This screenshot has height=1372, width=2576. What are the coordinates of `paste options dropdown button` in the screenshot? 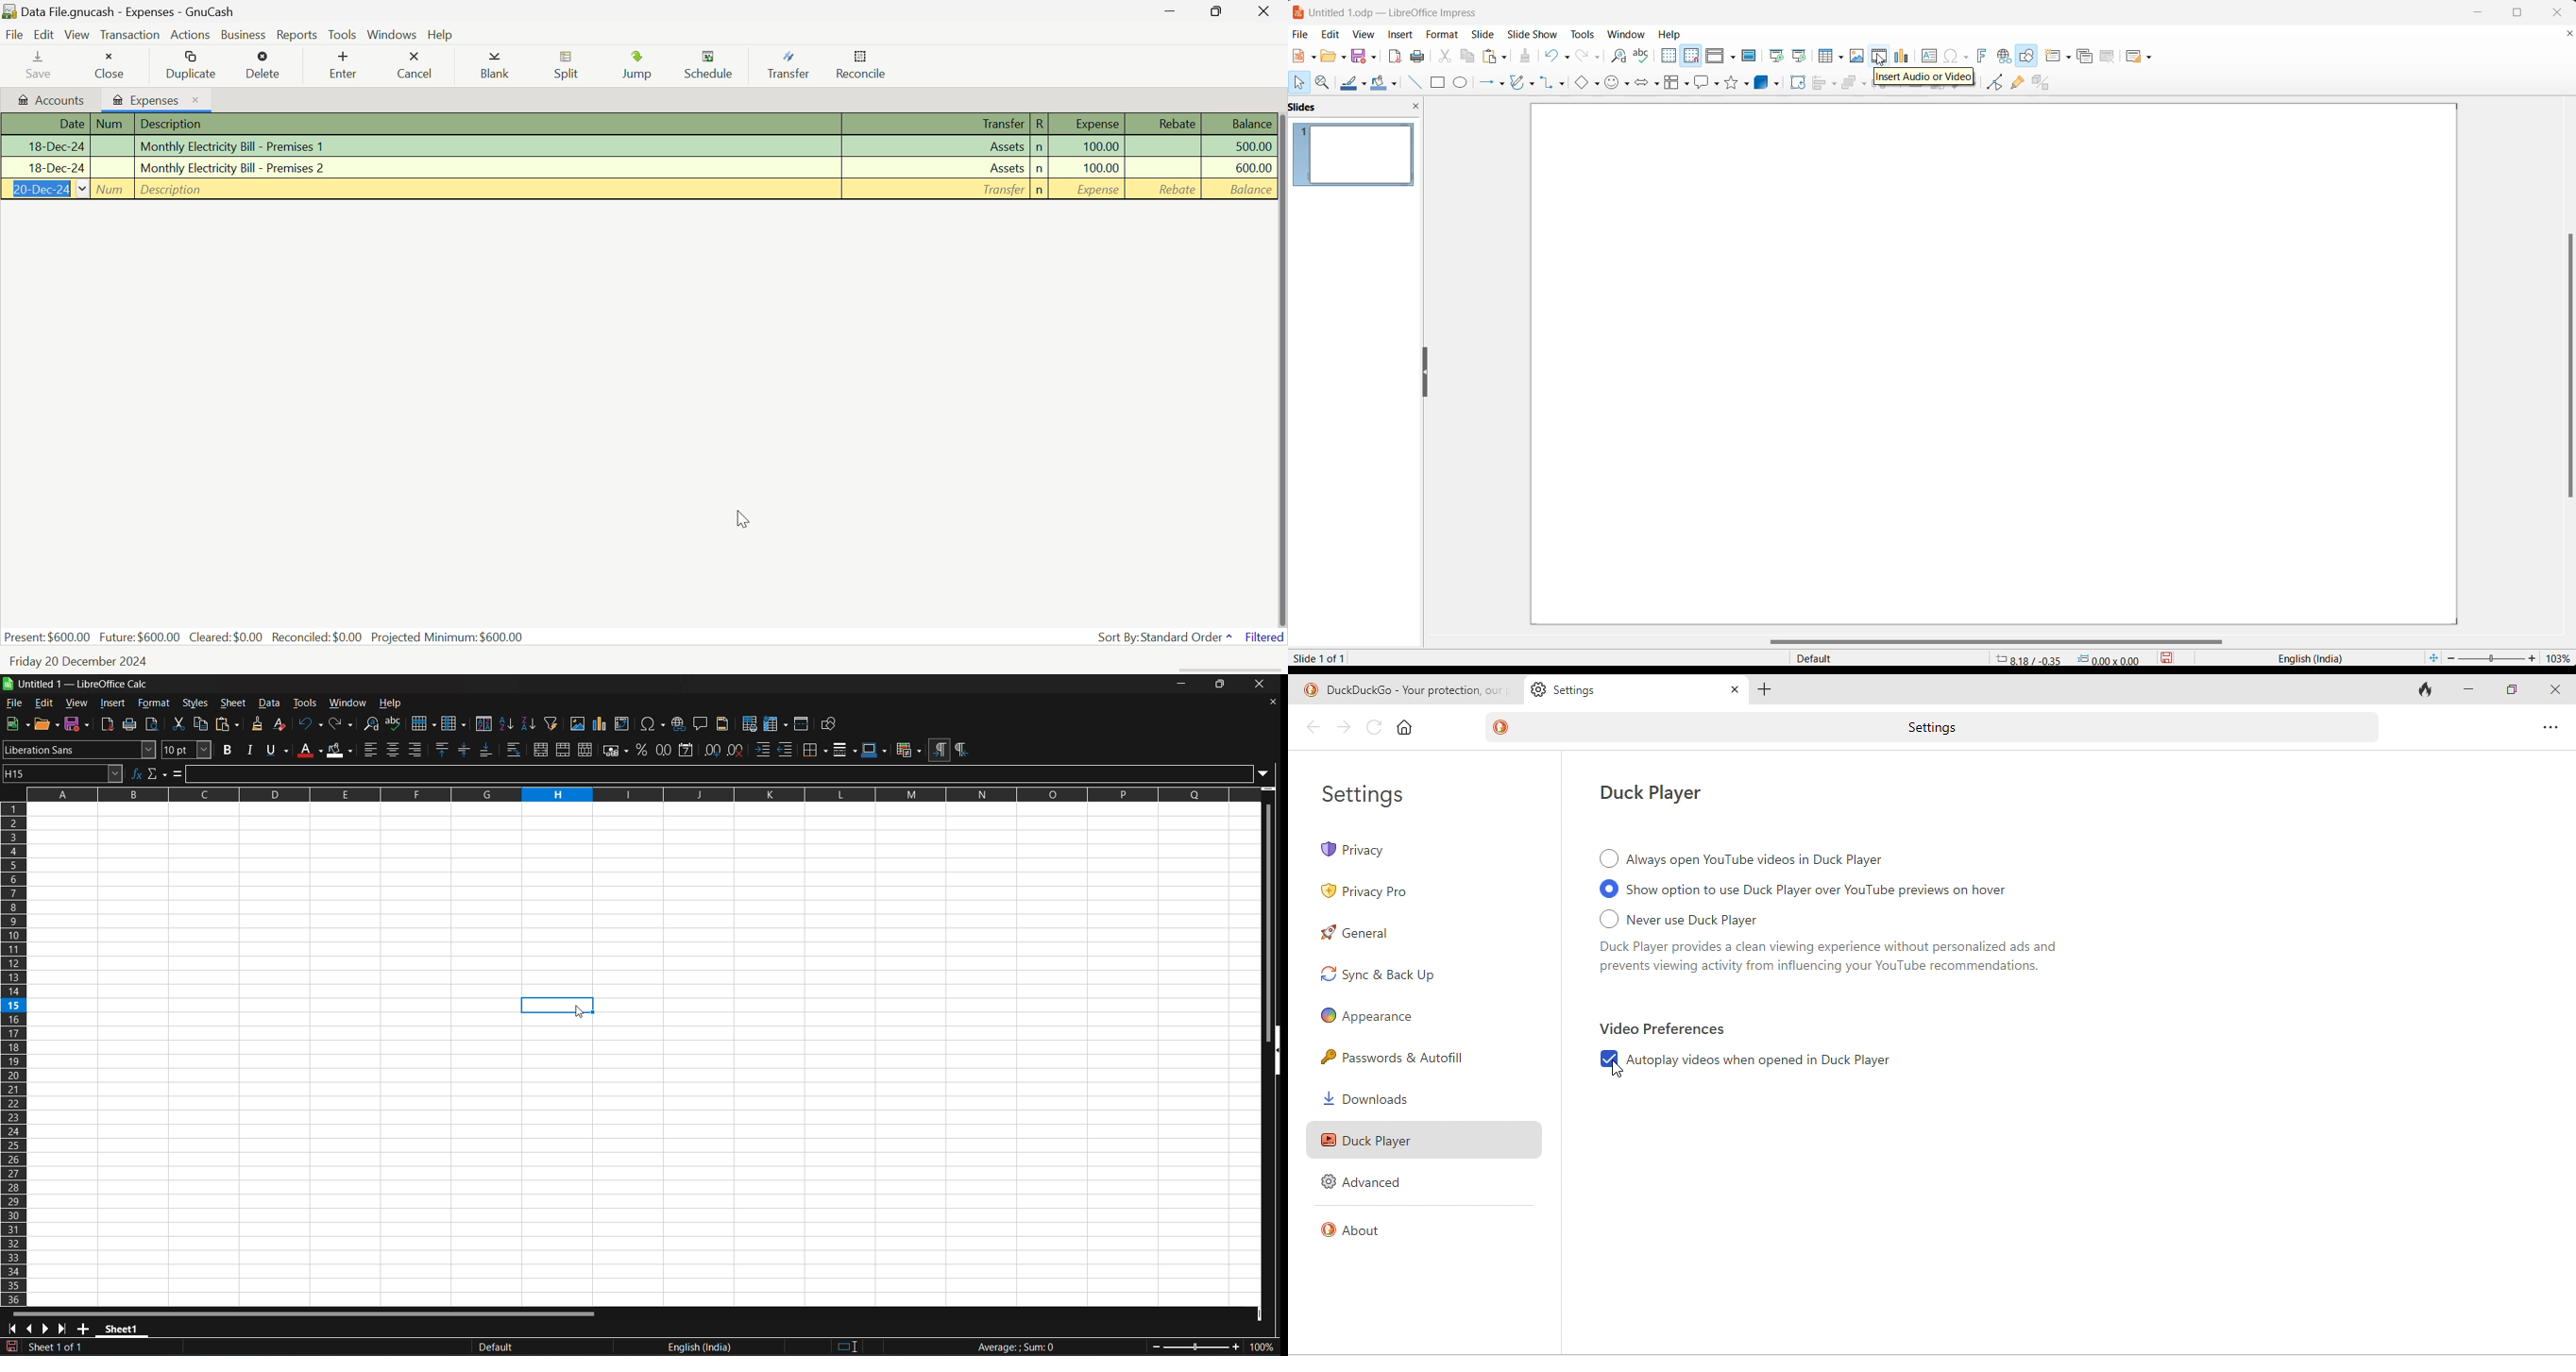 It's located at (1507, 56).